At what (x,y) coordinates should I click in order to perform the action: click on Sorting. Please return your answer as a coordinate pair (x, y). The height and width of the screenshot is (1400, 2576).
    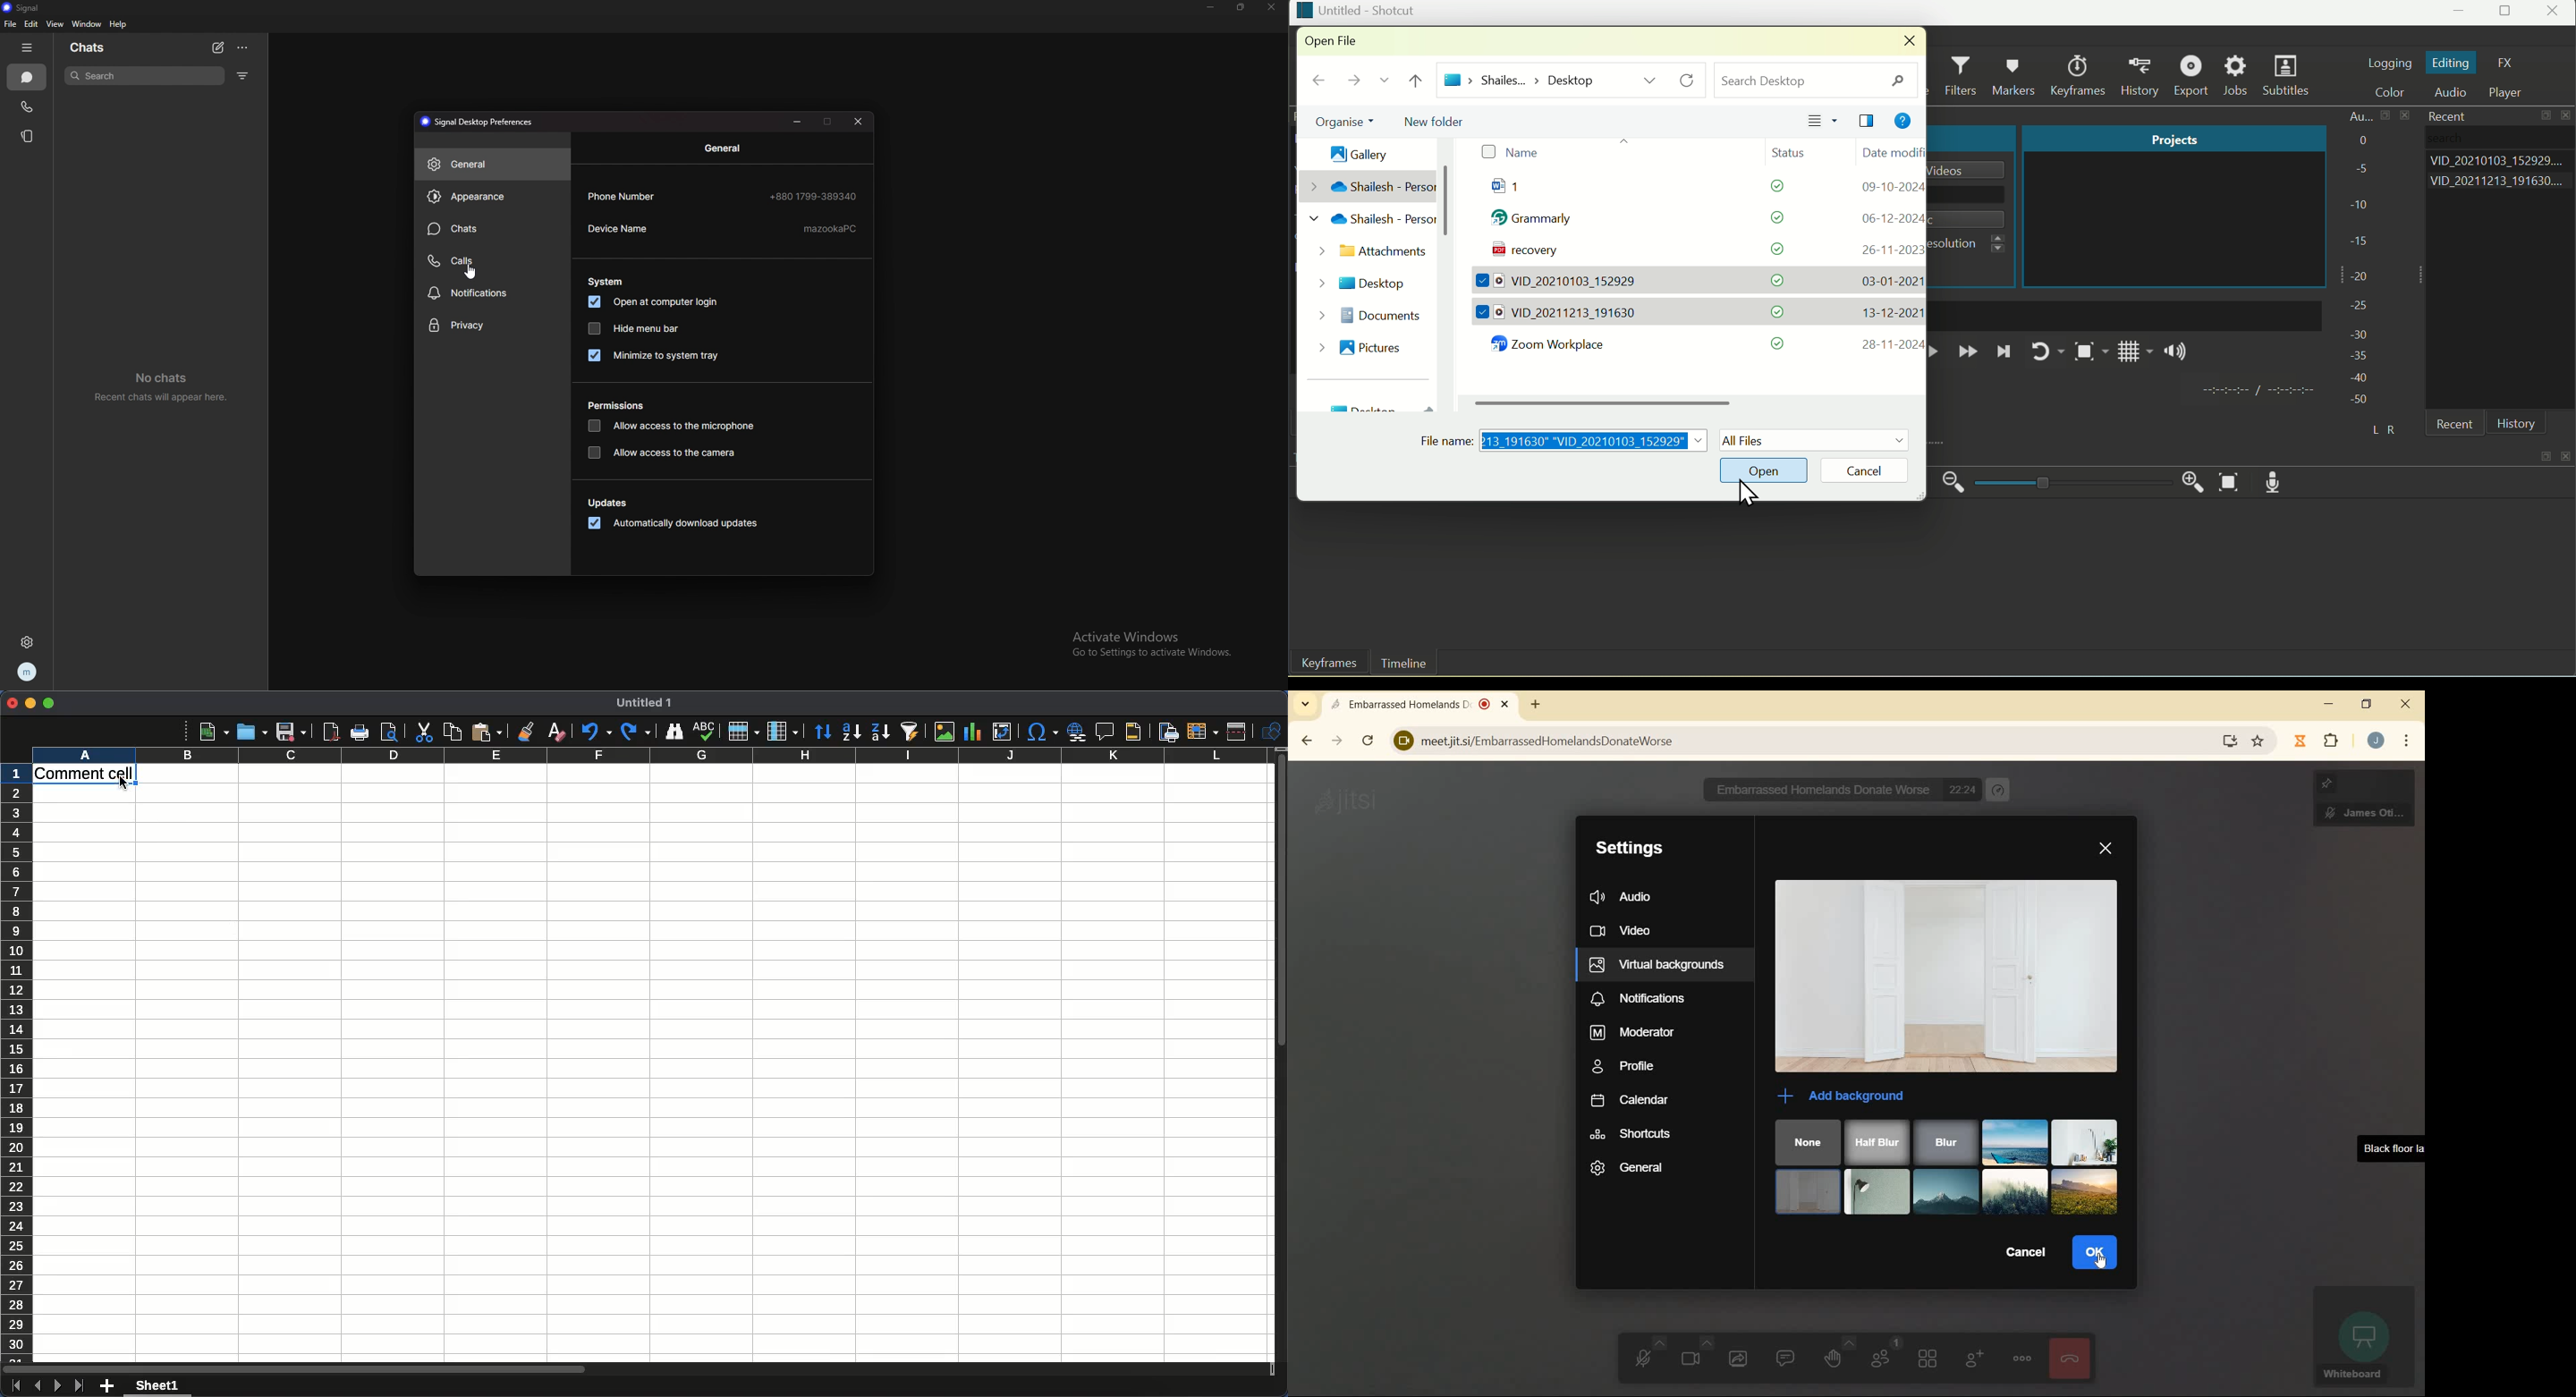
    Looking at the image, I should click on (824, 732).